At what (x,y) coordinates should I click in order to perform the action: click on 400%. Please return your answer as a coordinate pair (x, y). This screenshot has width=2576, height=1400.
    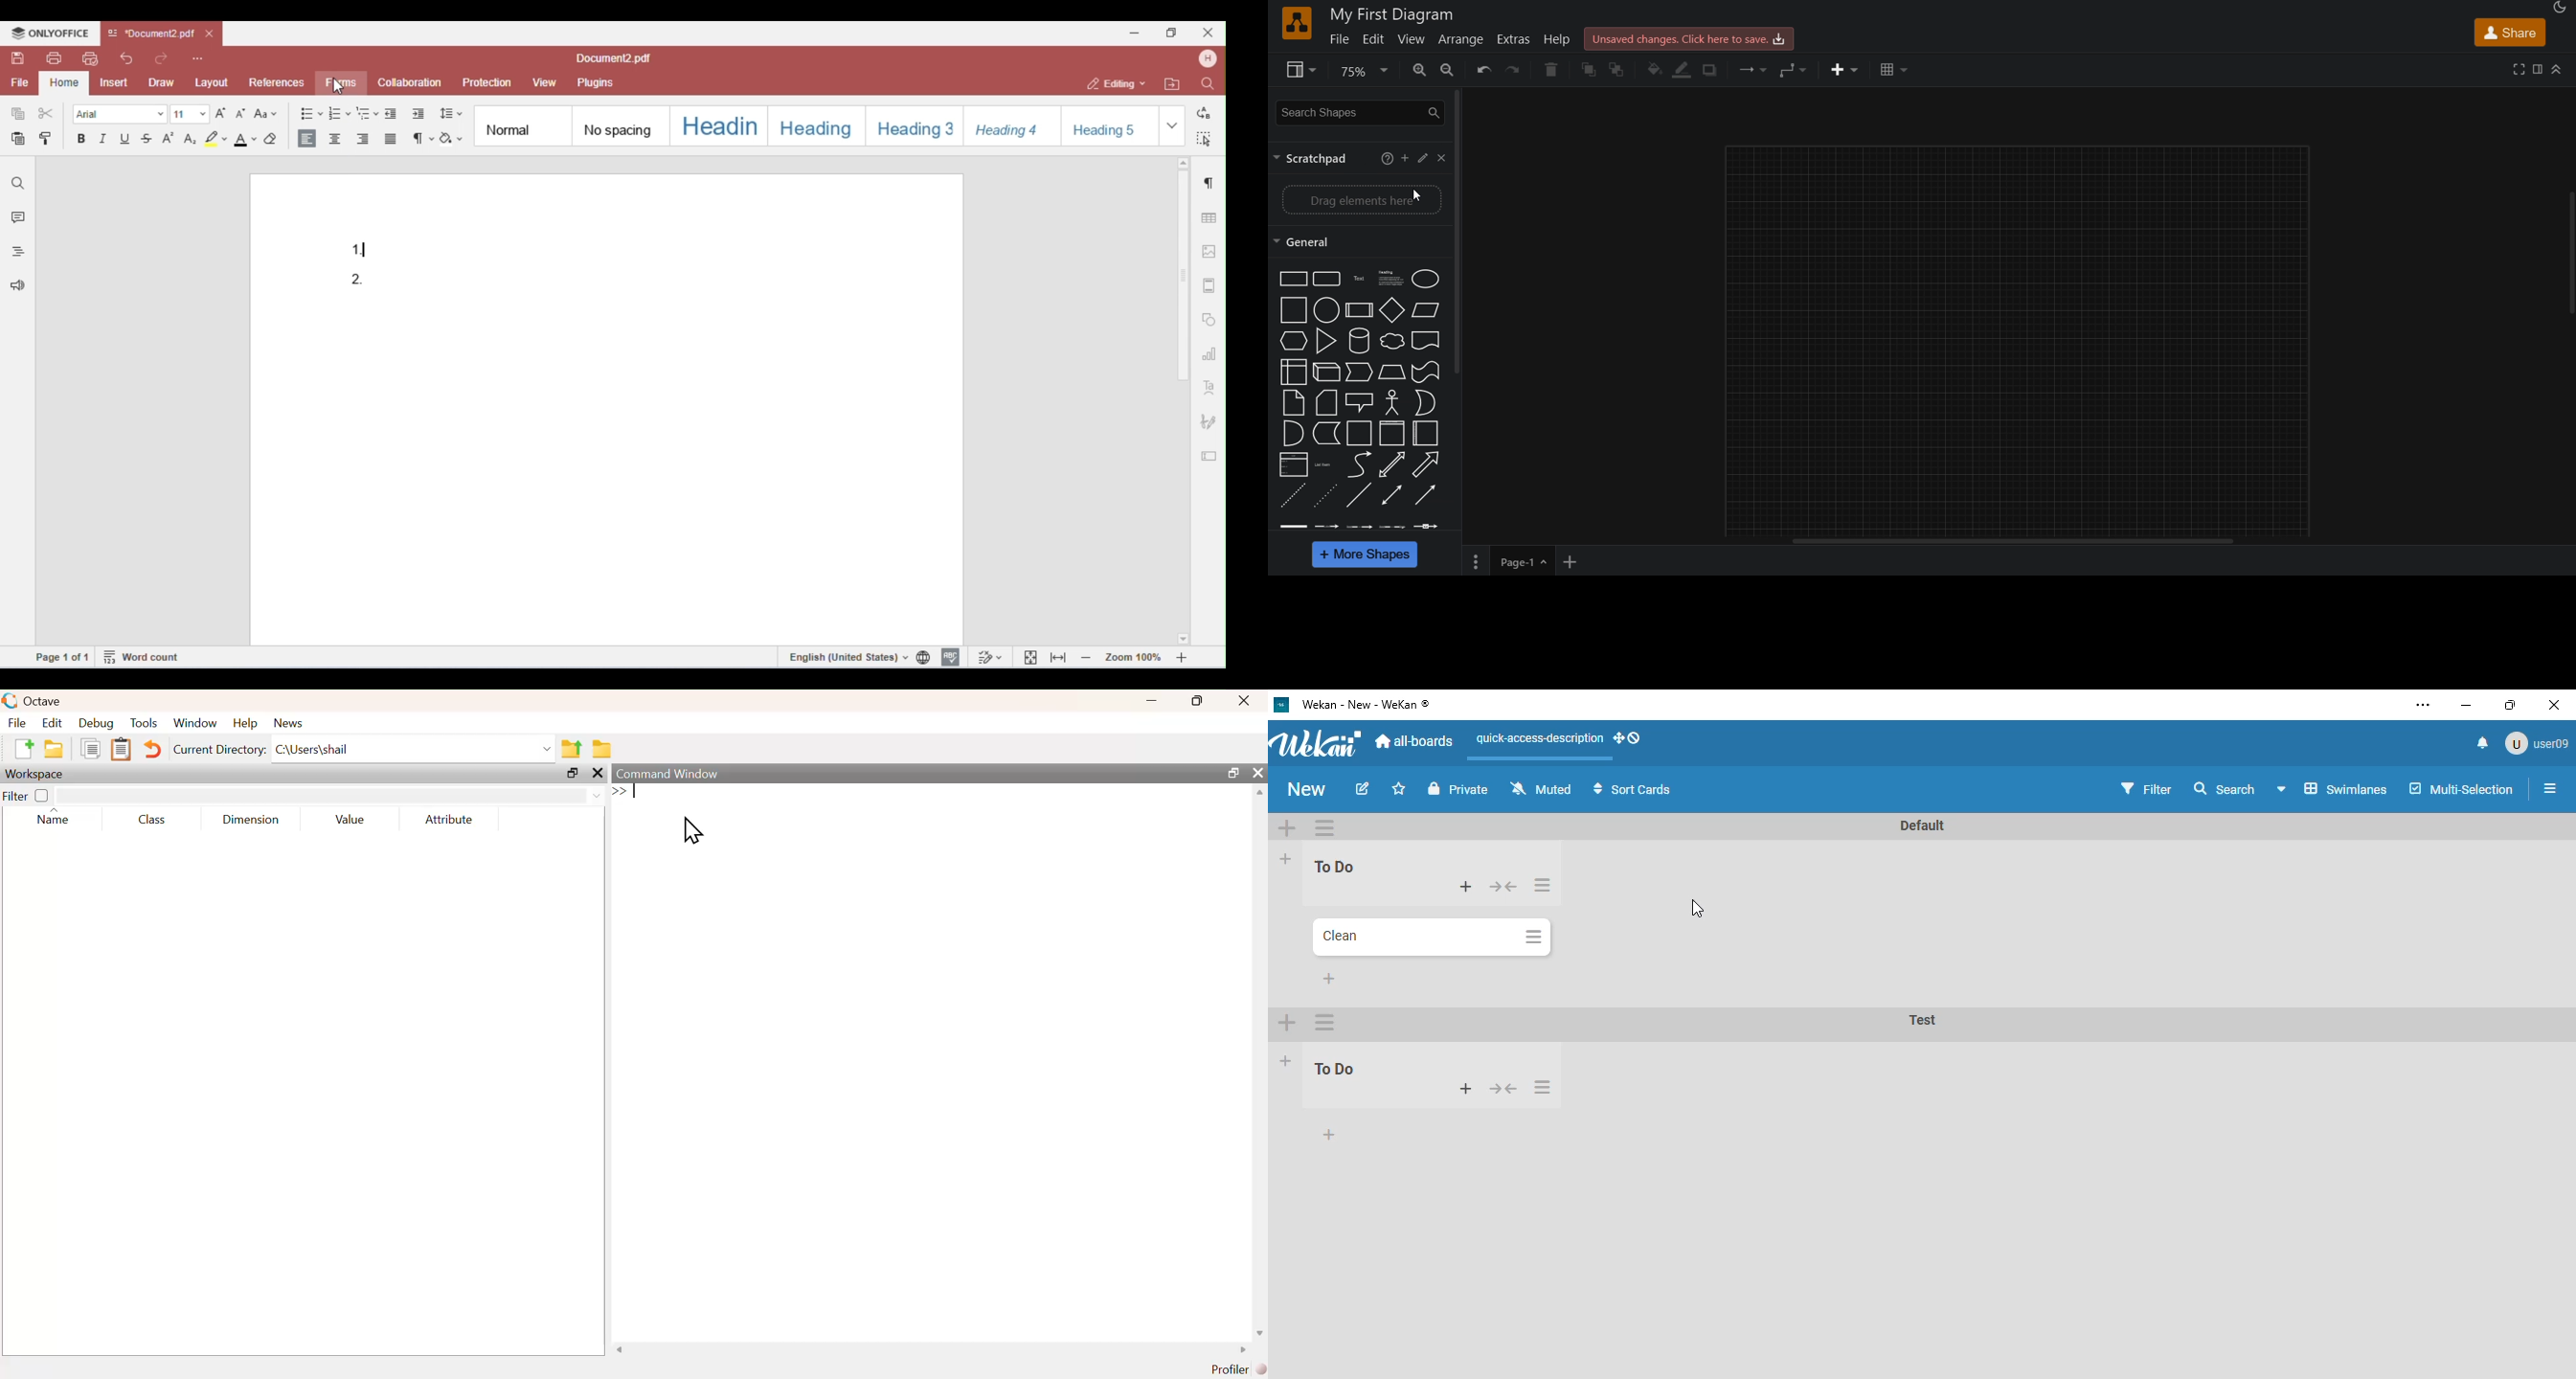
    Looking at the image, I should click on (1393, 371).